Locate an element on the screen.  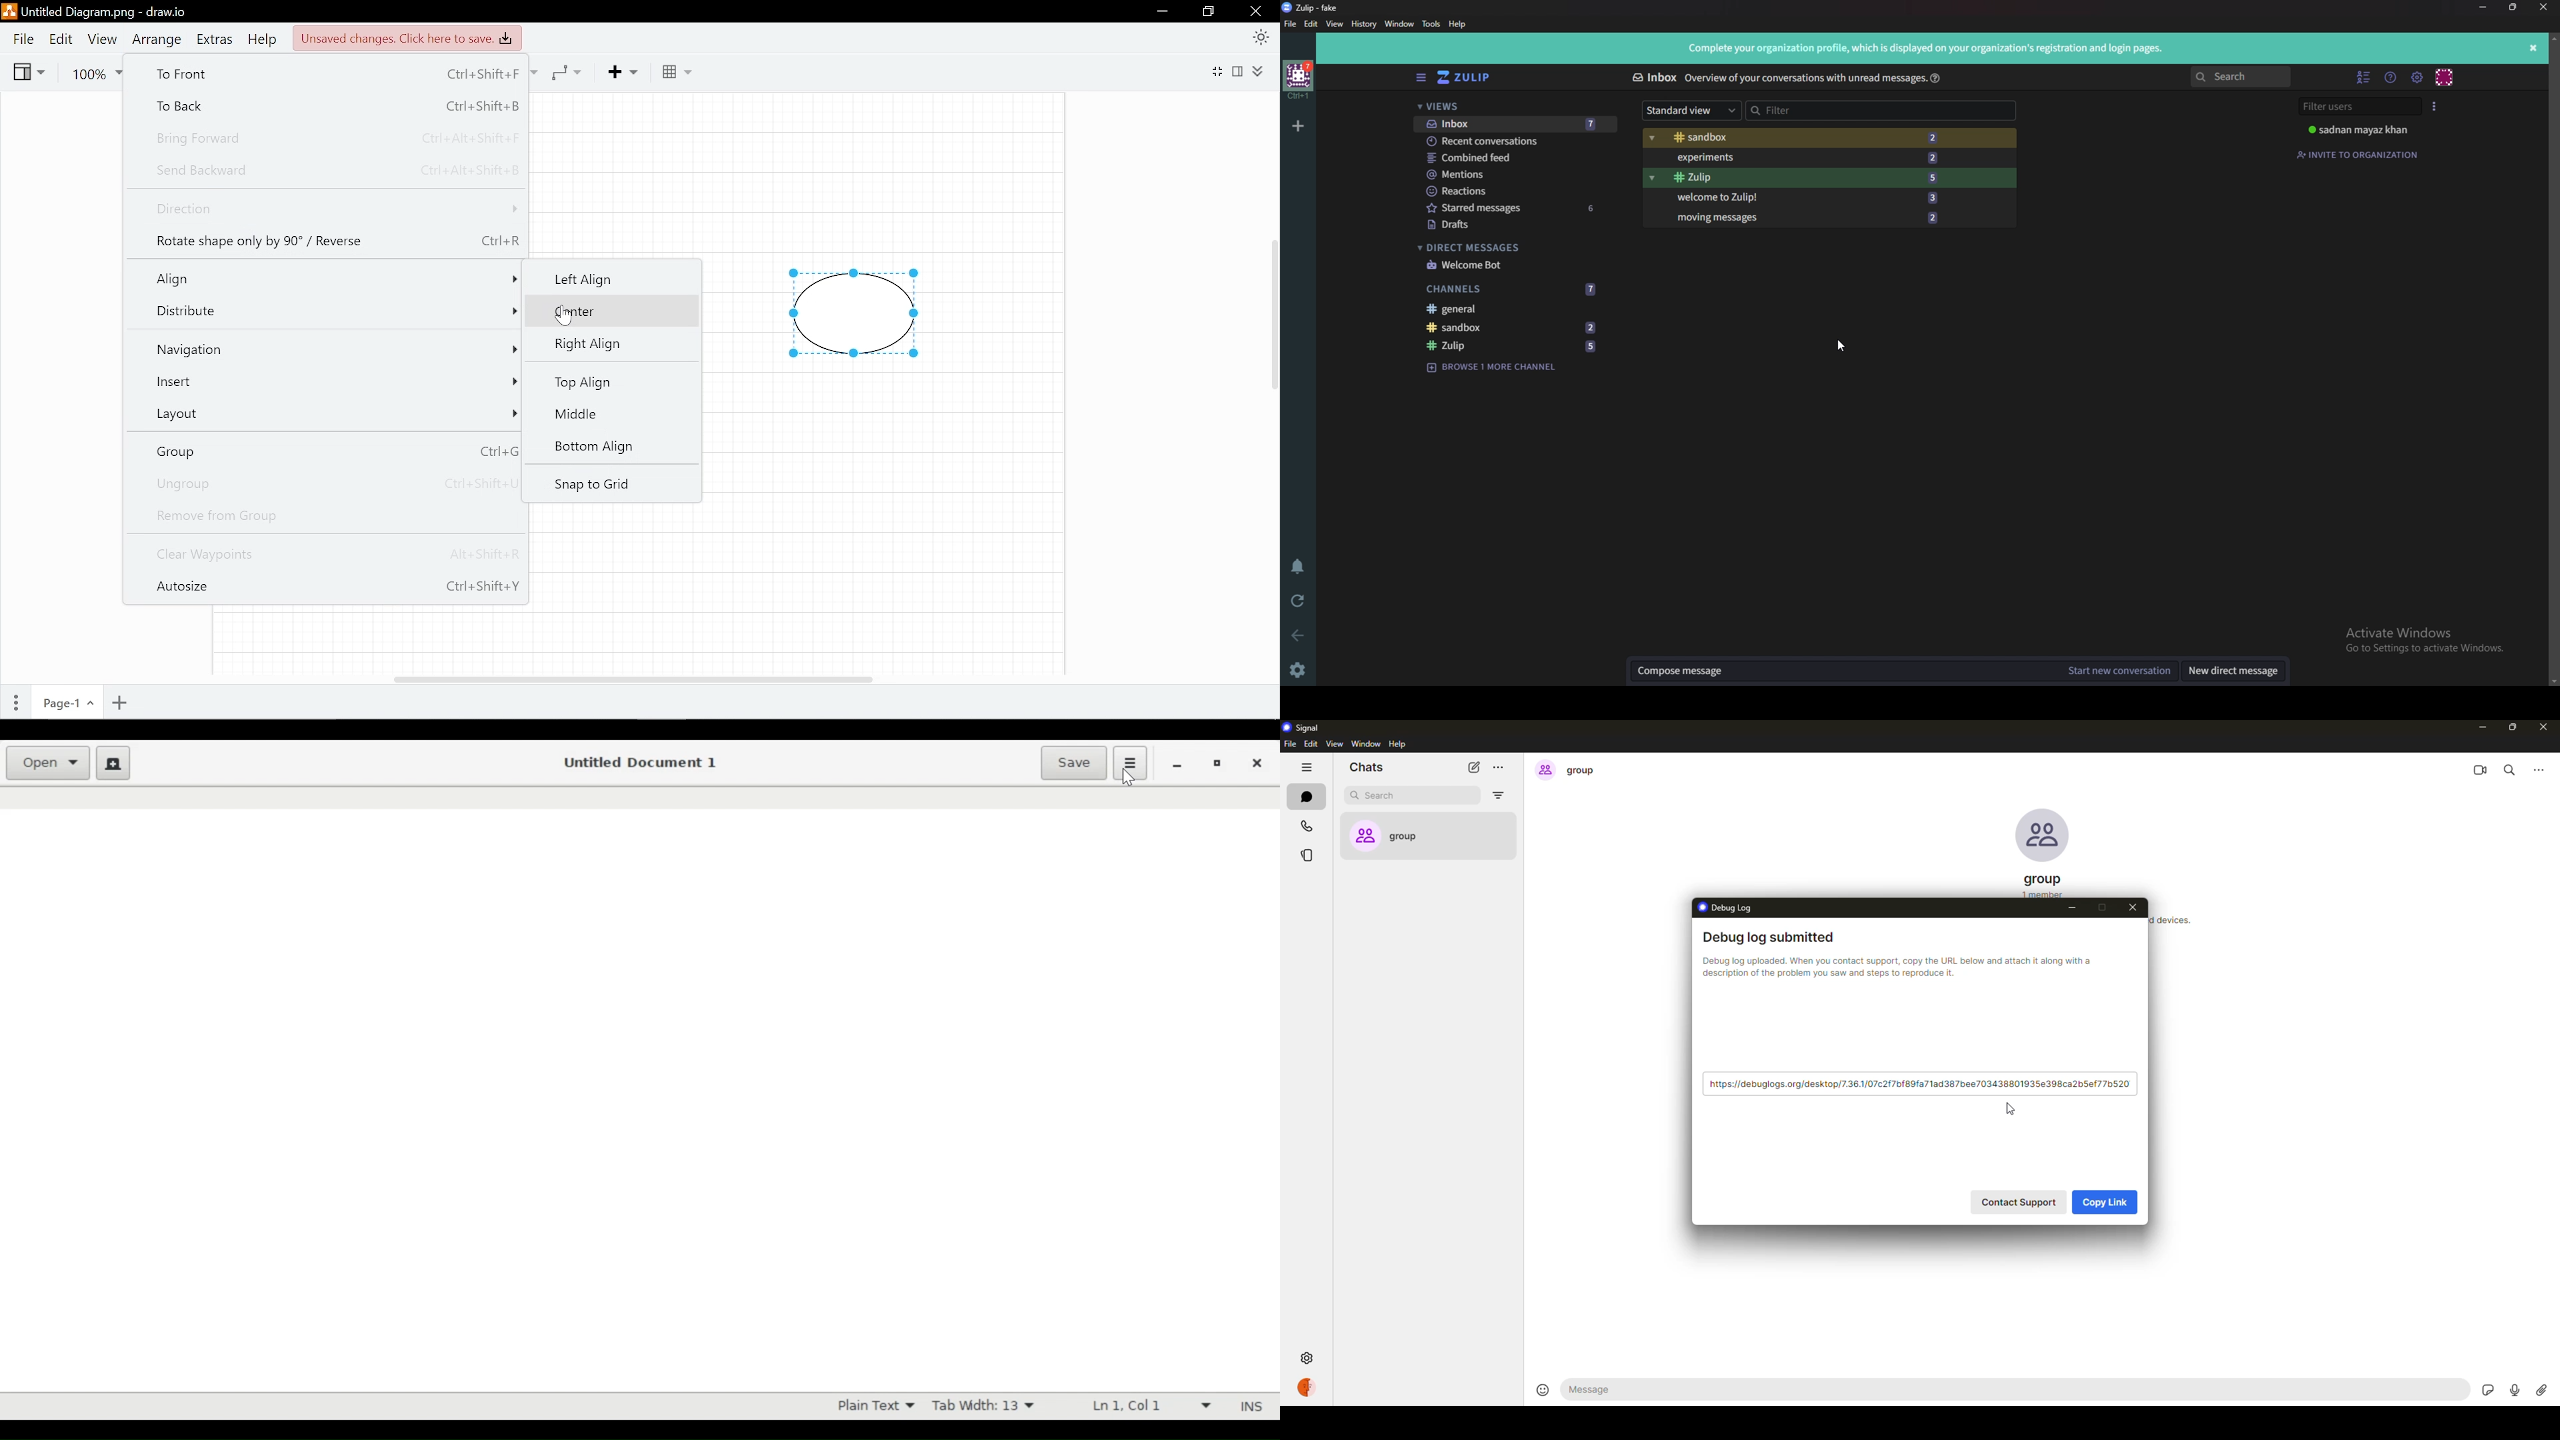
Recent conversations is located at coordinates (1513, 141).